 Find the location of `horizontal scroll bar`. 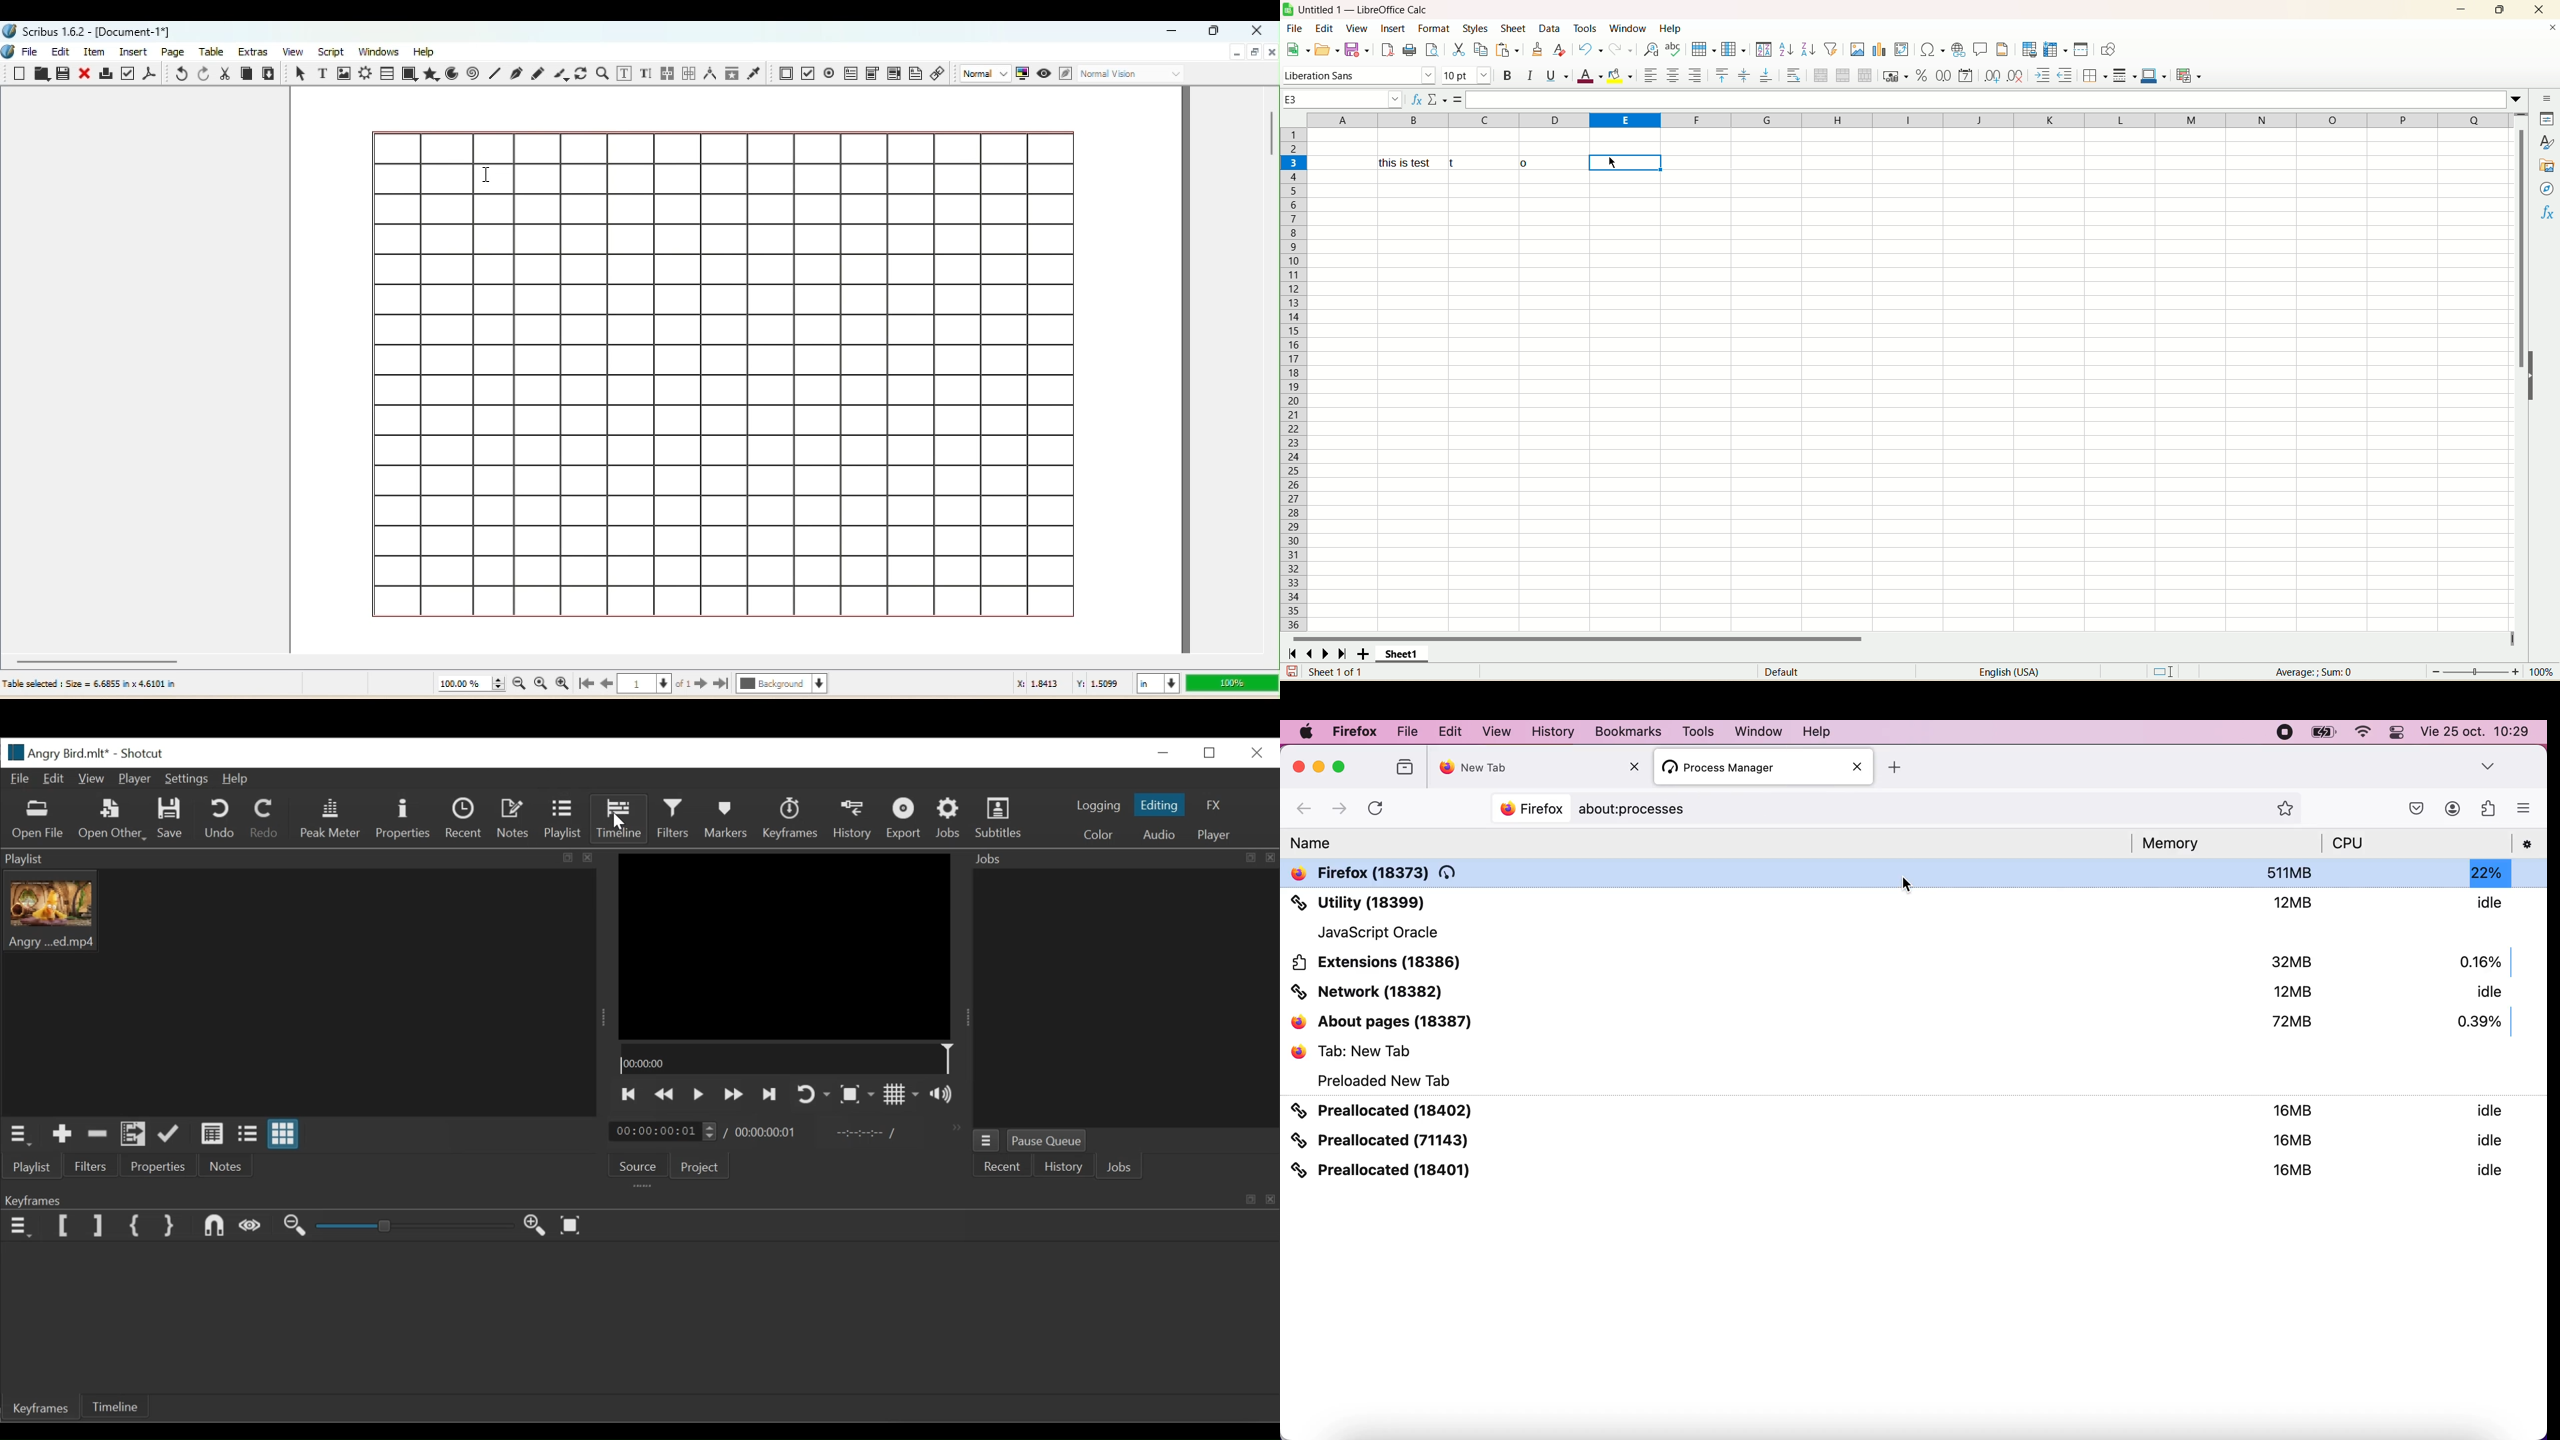

horizontal scroll bar is located at coordinates (1901, 636).